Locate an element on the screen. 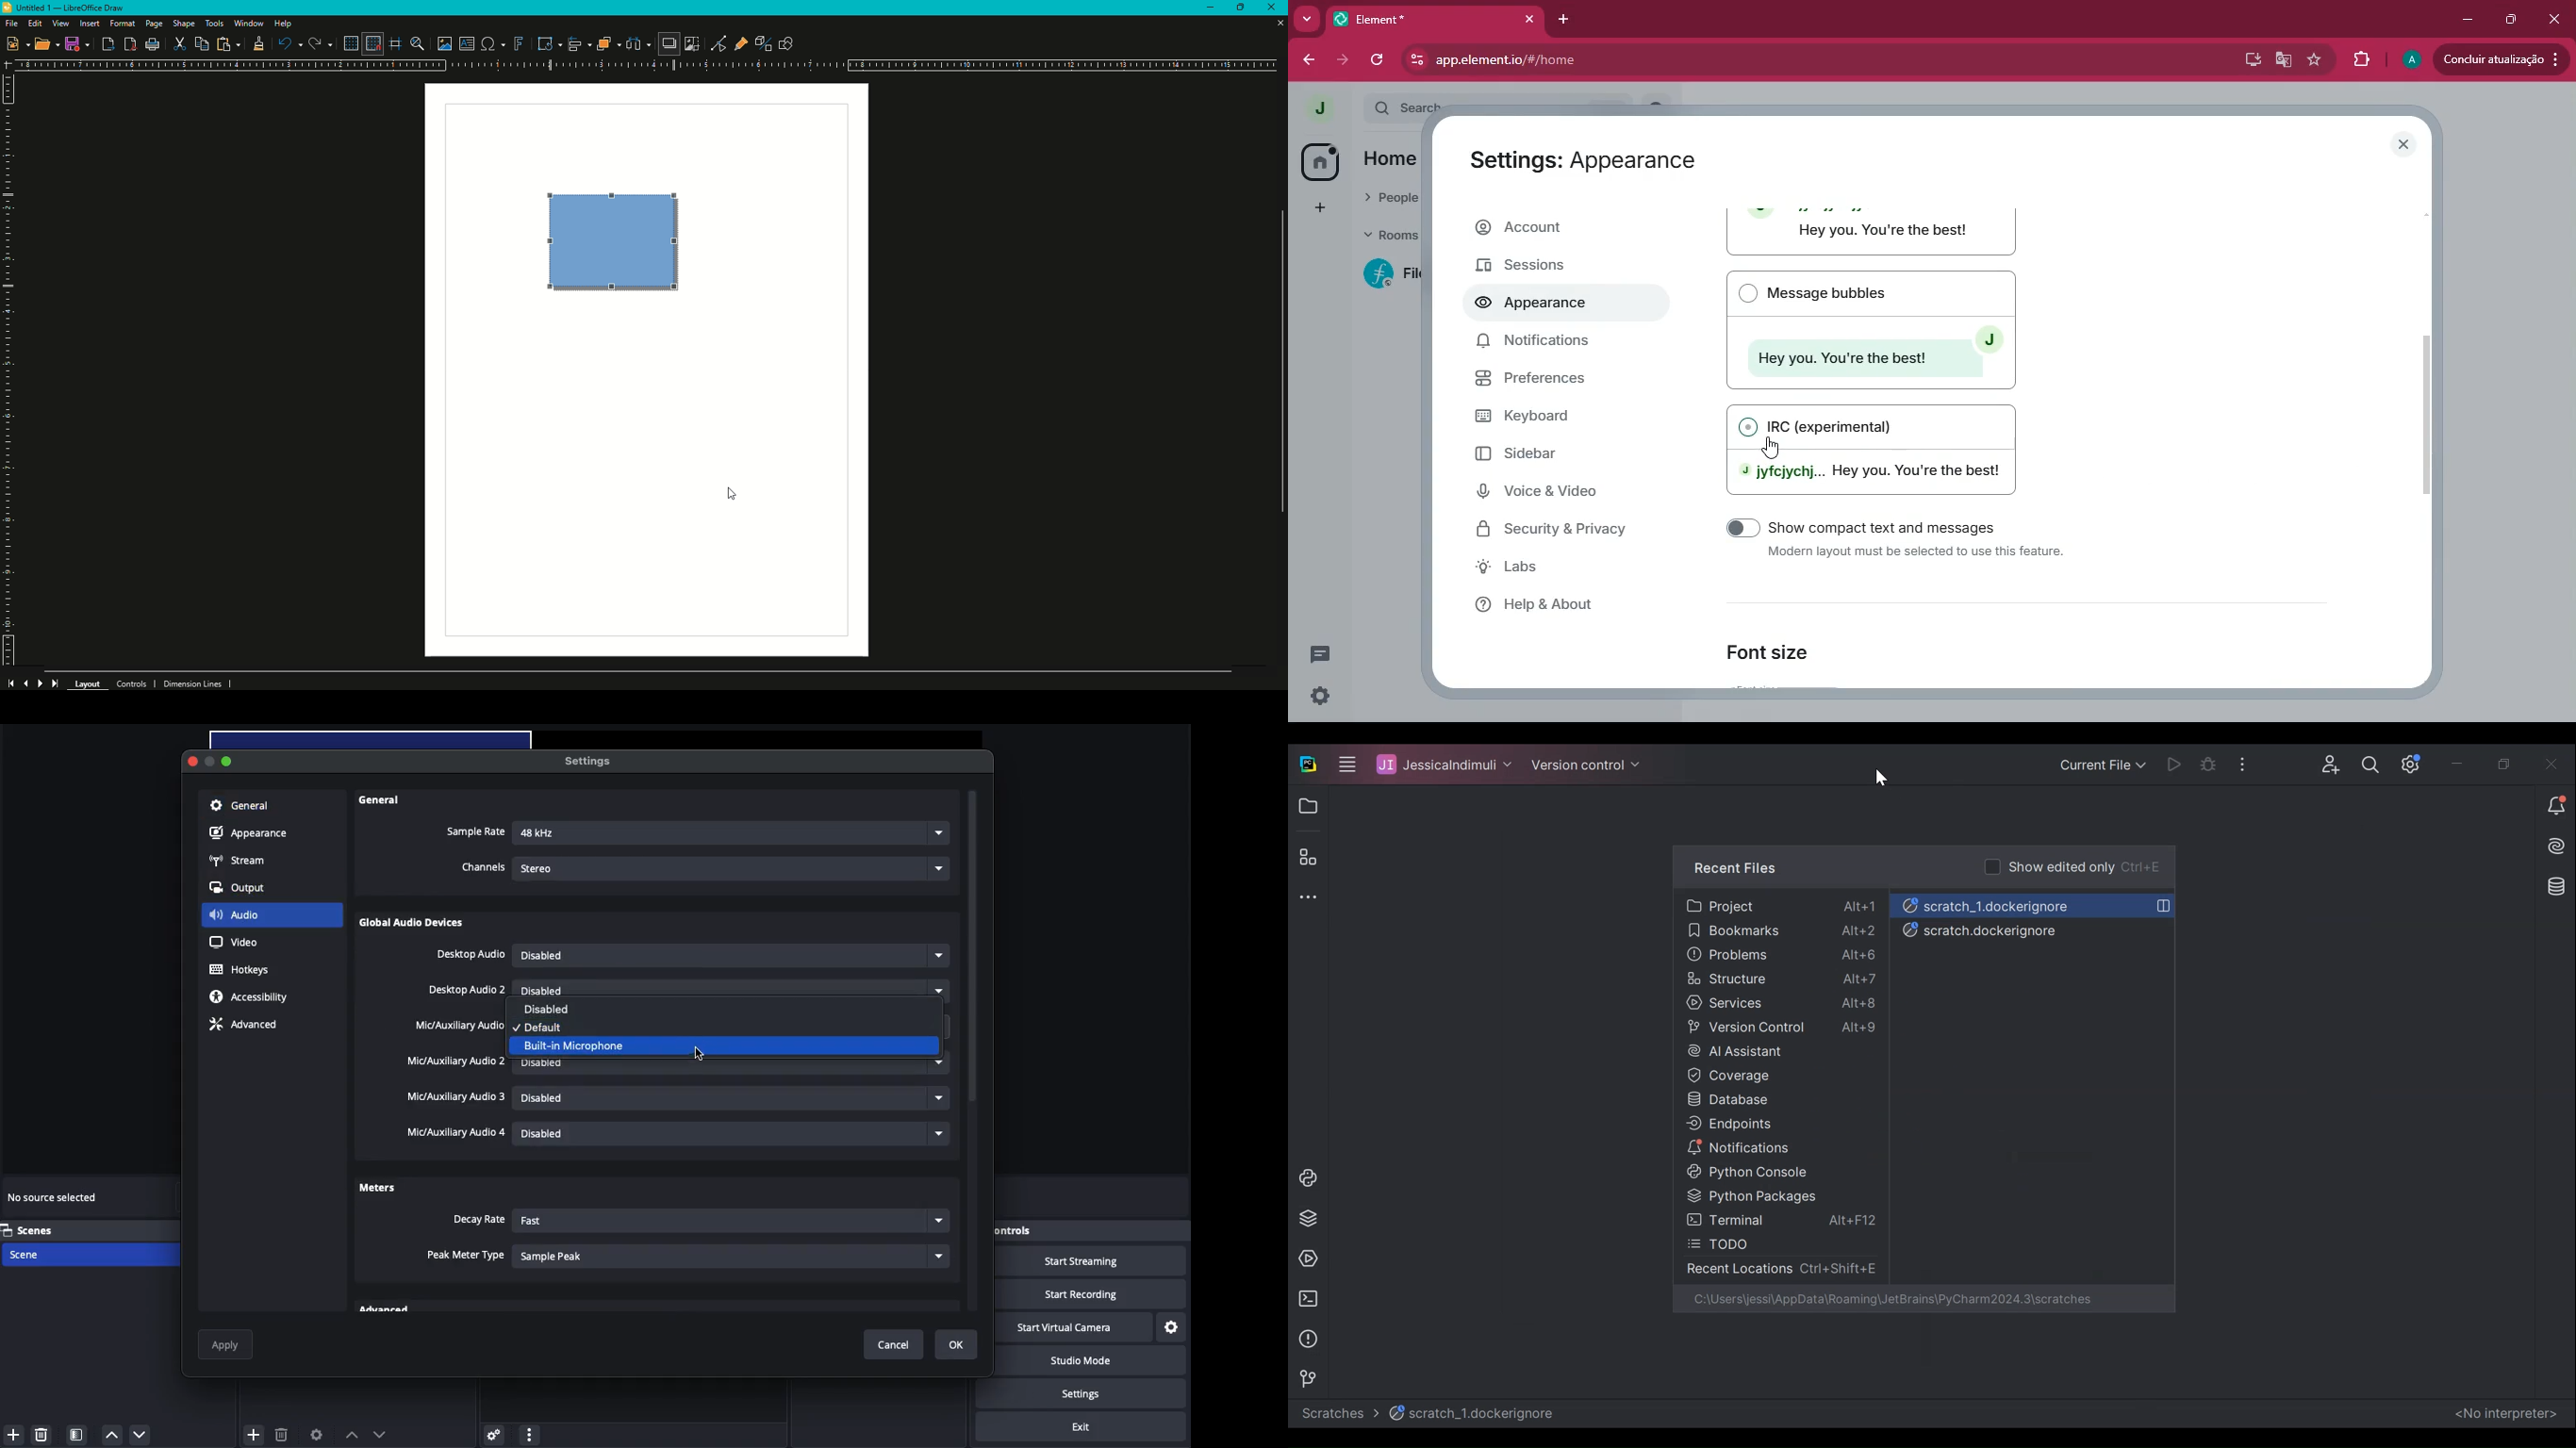 Image resolution: width=2576 pixels, height=1456 pixels. Button is located at coordinates (211, 763).